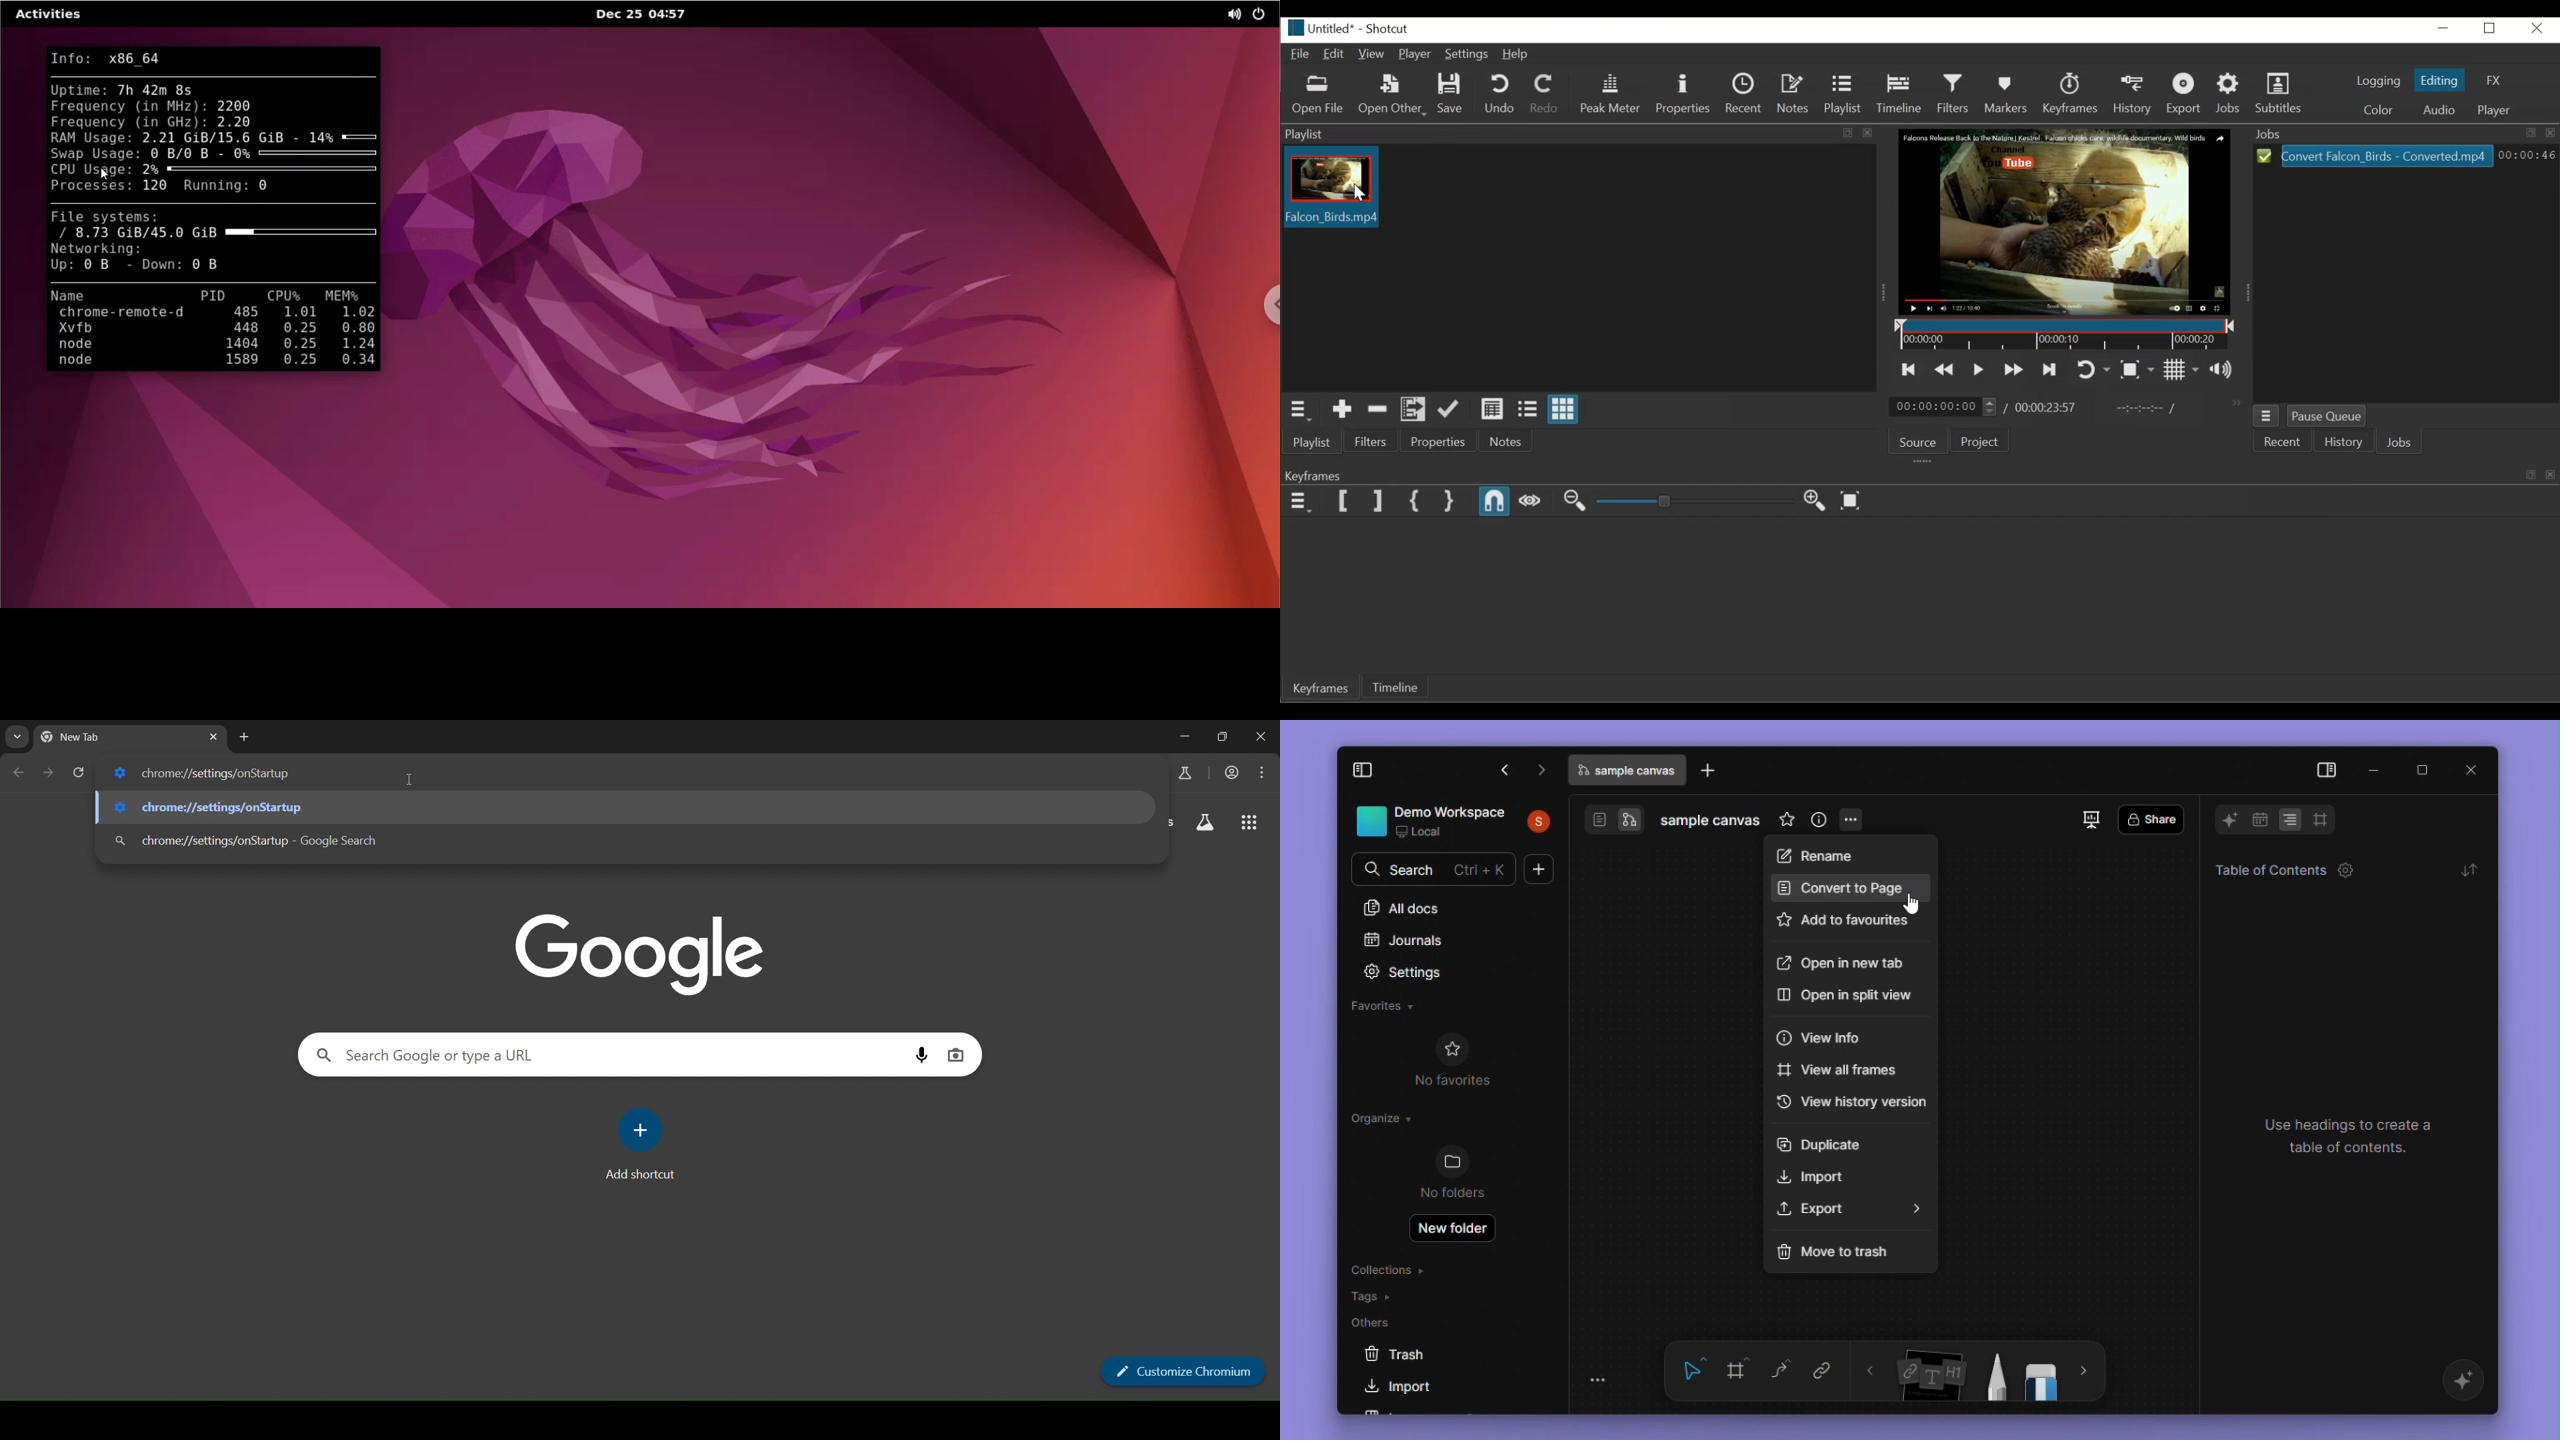 This screenshot has height=1456, width=2576. I want to click on customize chromium, so click(1187, 1372).